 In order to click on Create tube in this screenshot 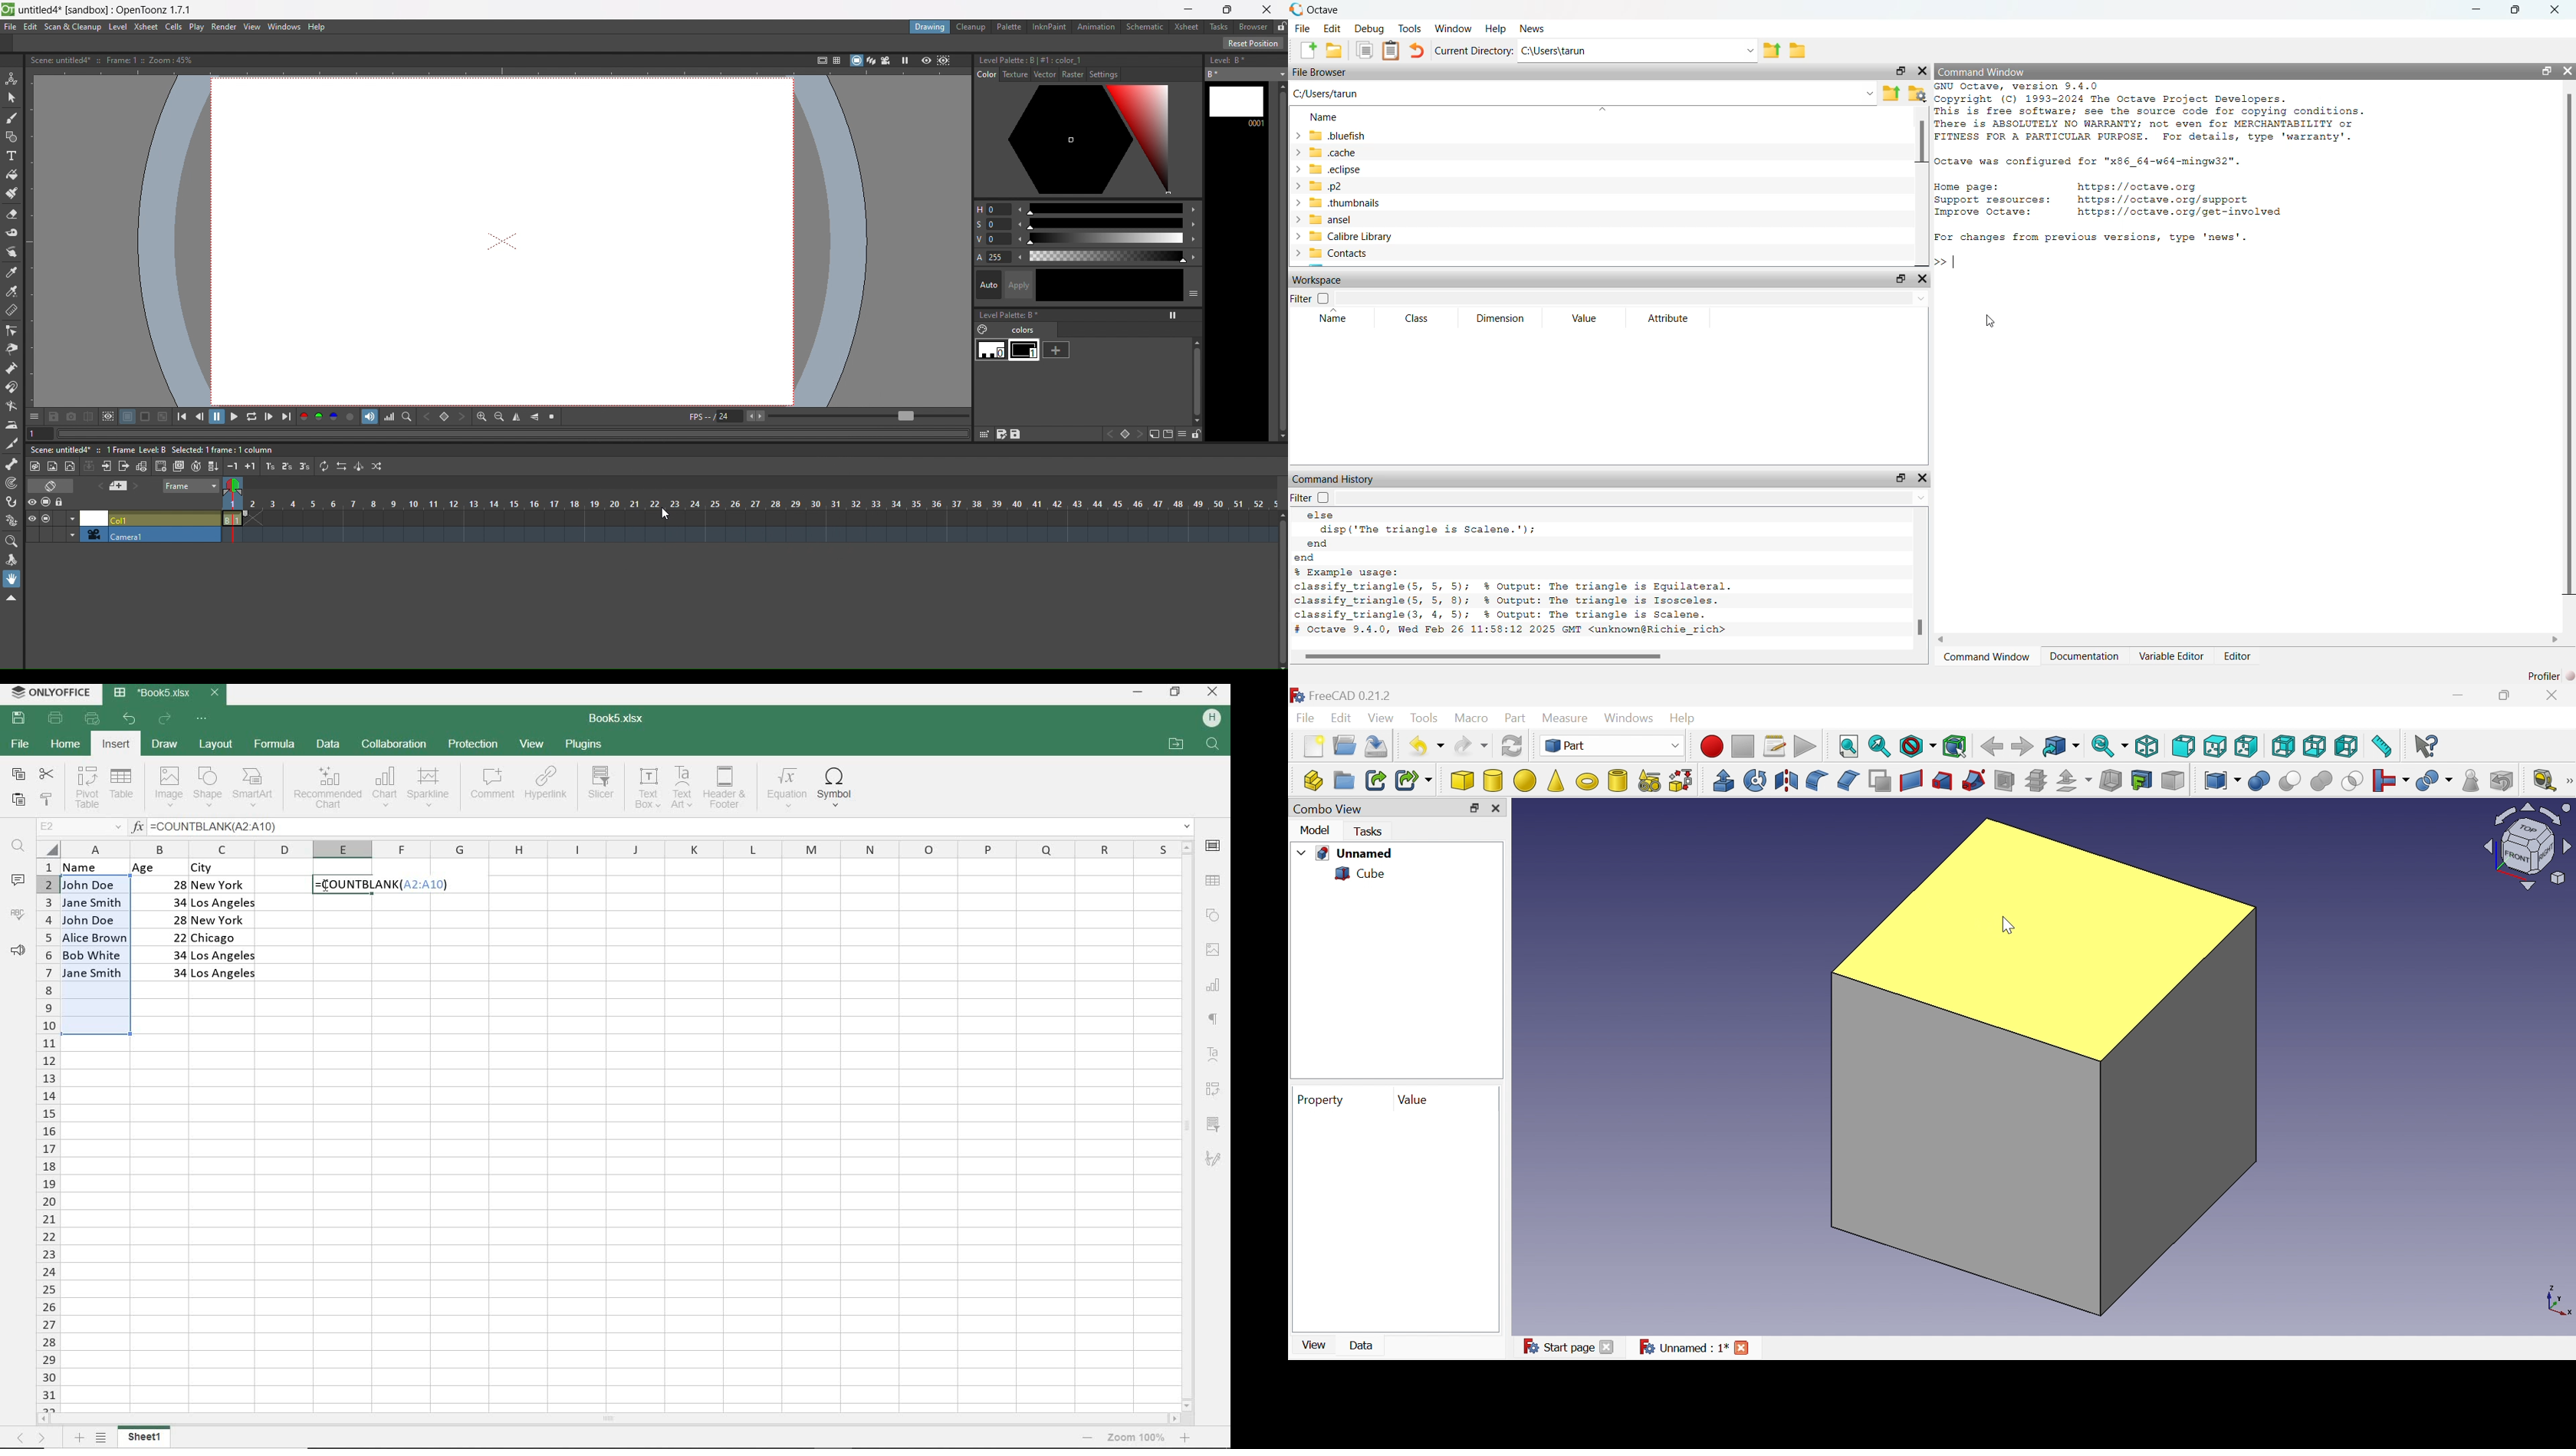, I will do `click(1619, 781)`.